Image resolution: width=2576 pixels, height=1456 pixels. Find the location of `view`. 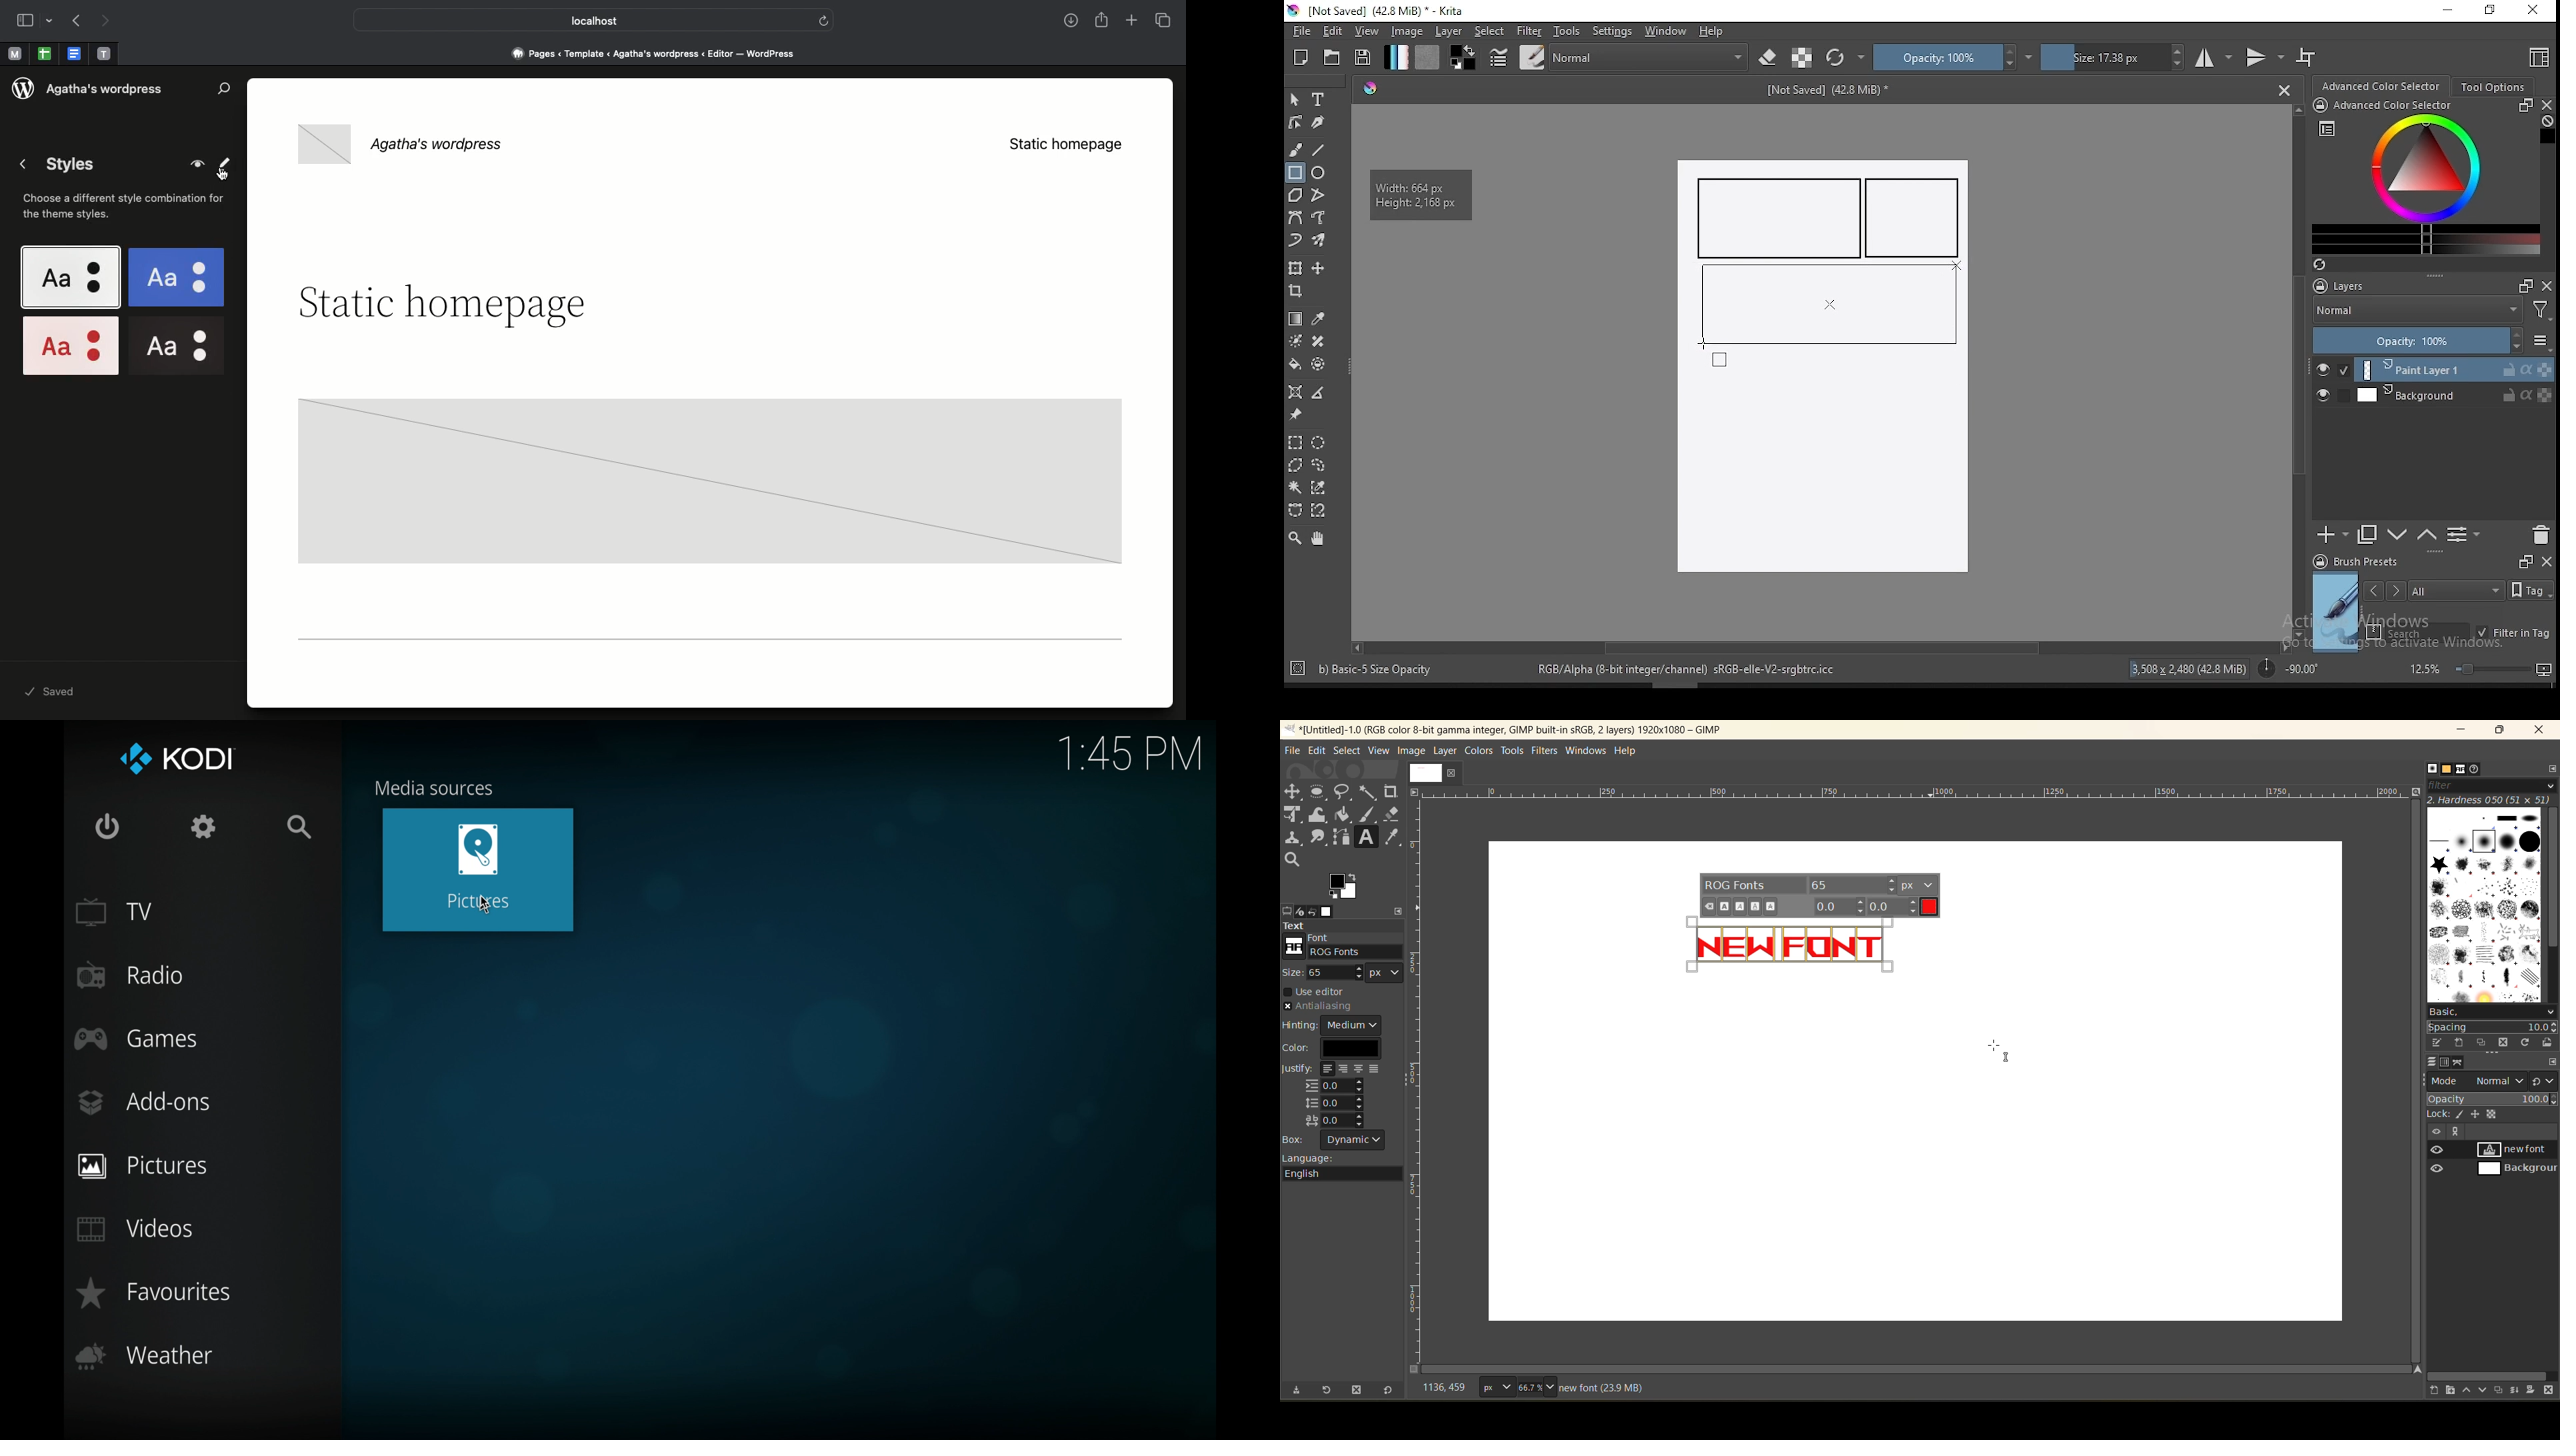

view is located at coordinates (1366, 31).